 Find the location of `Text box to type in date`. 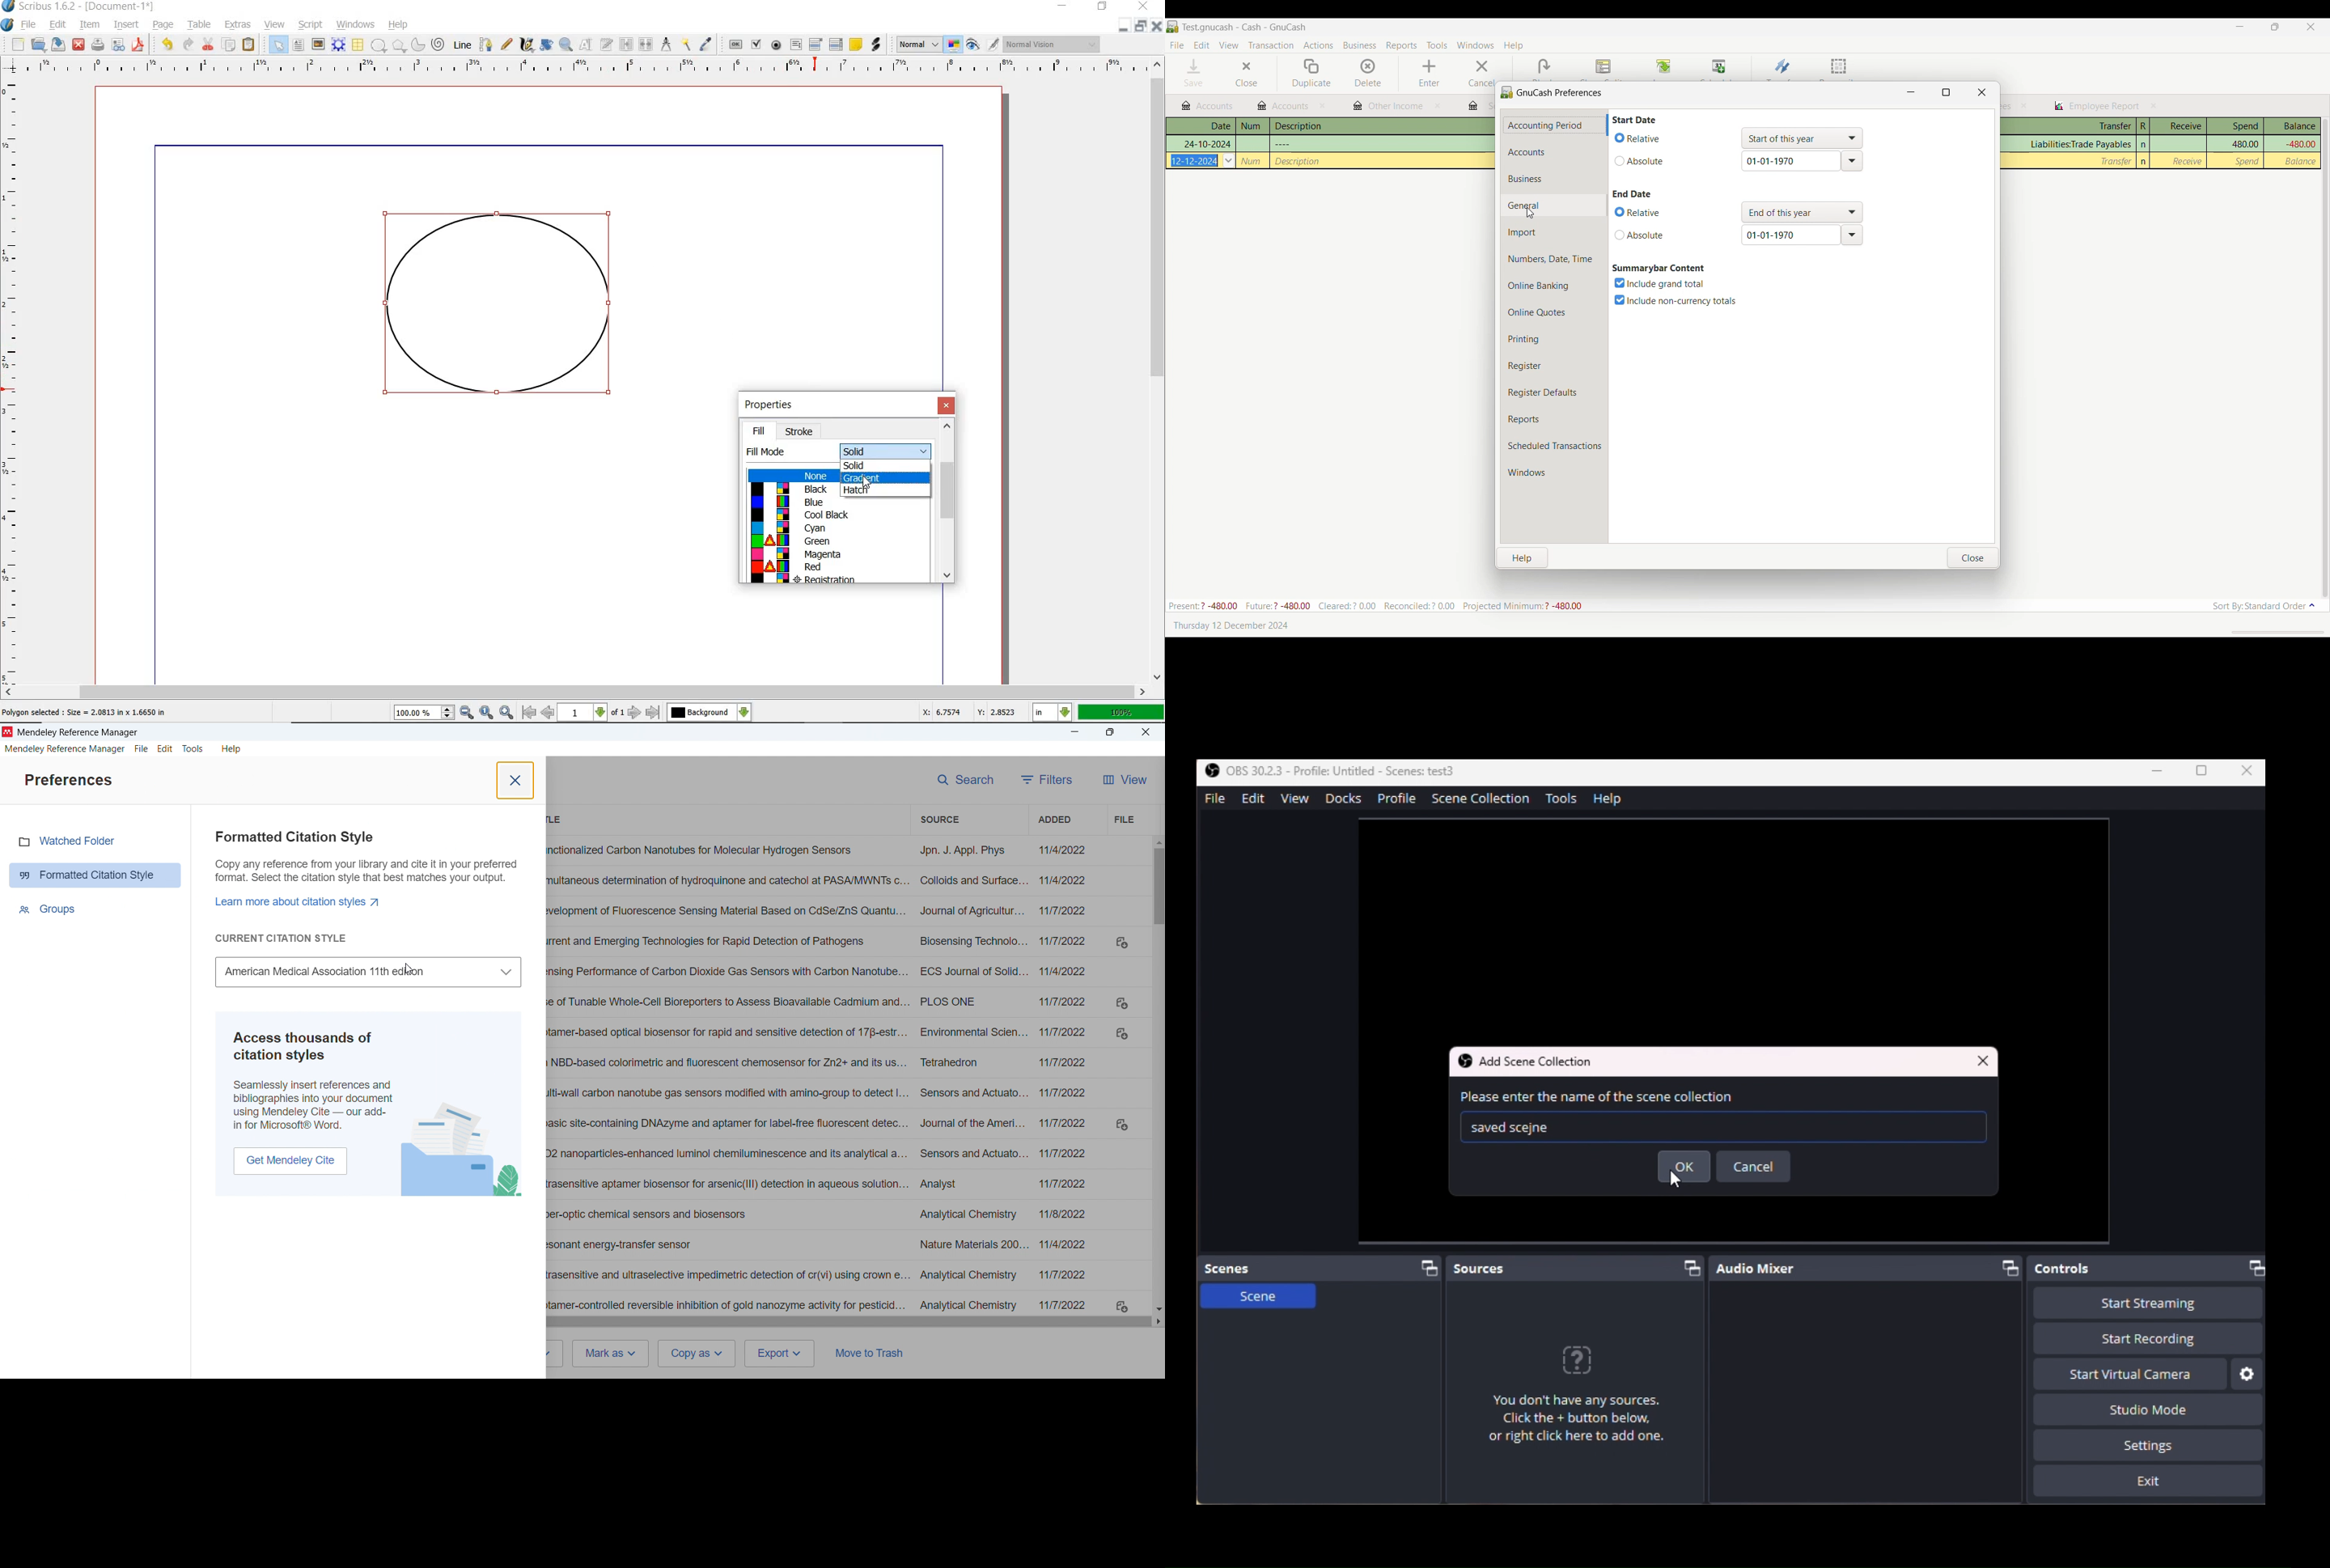

Text box to type in date is located at coordinates (1791, 161).